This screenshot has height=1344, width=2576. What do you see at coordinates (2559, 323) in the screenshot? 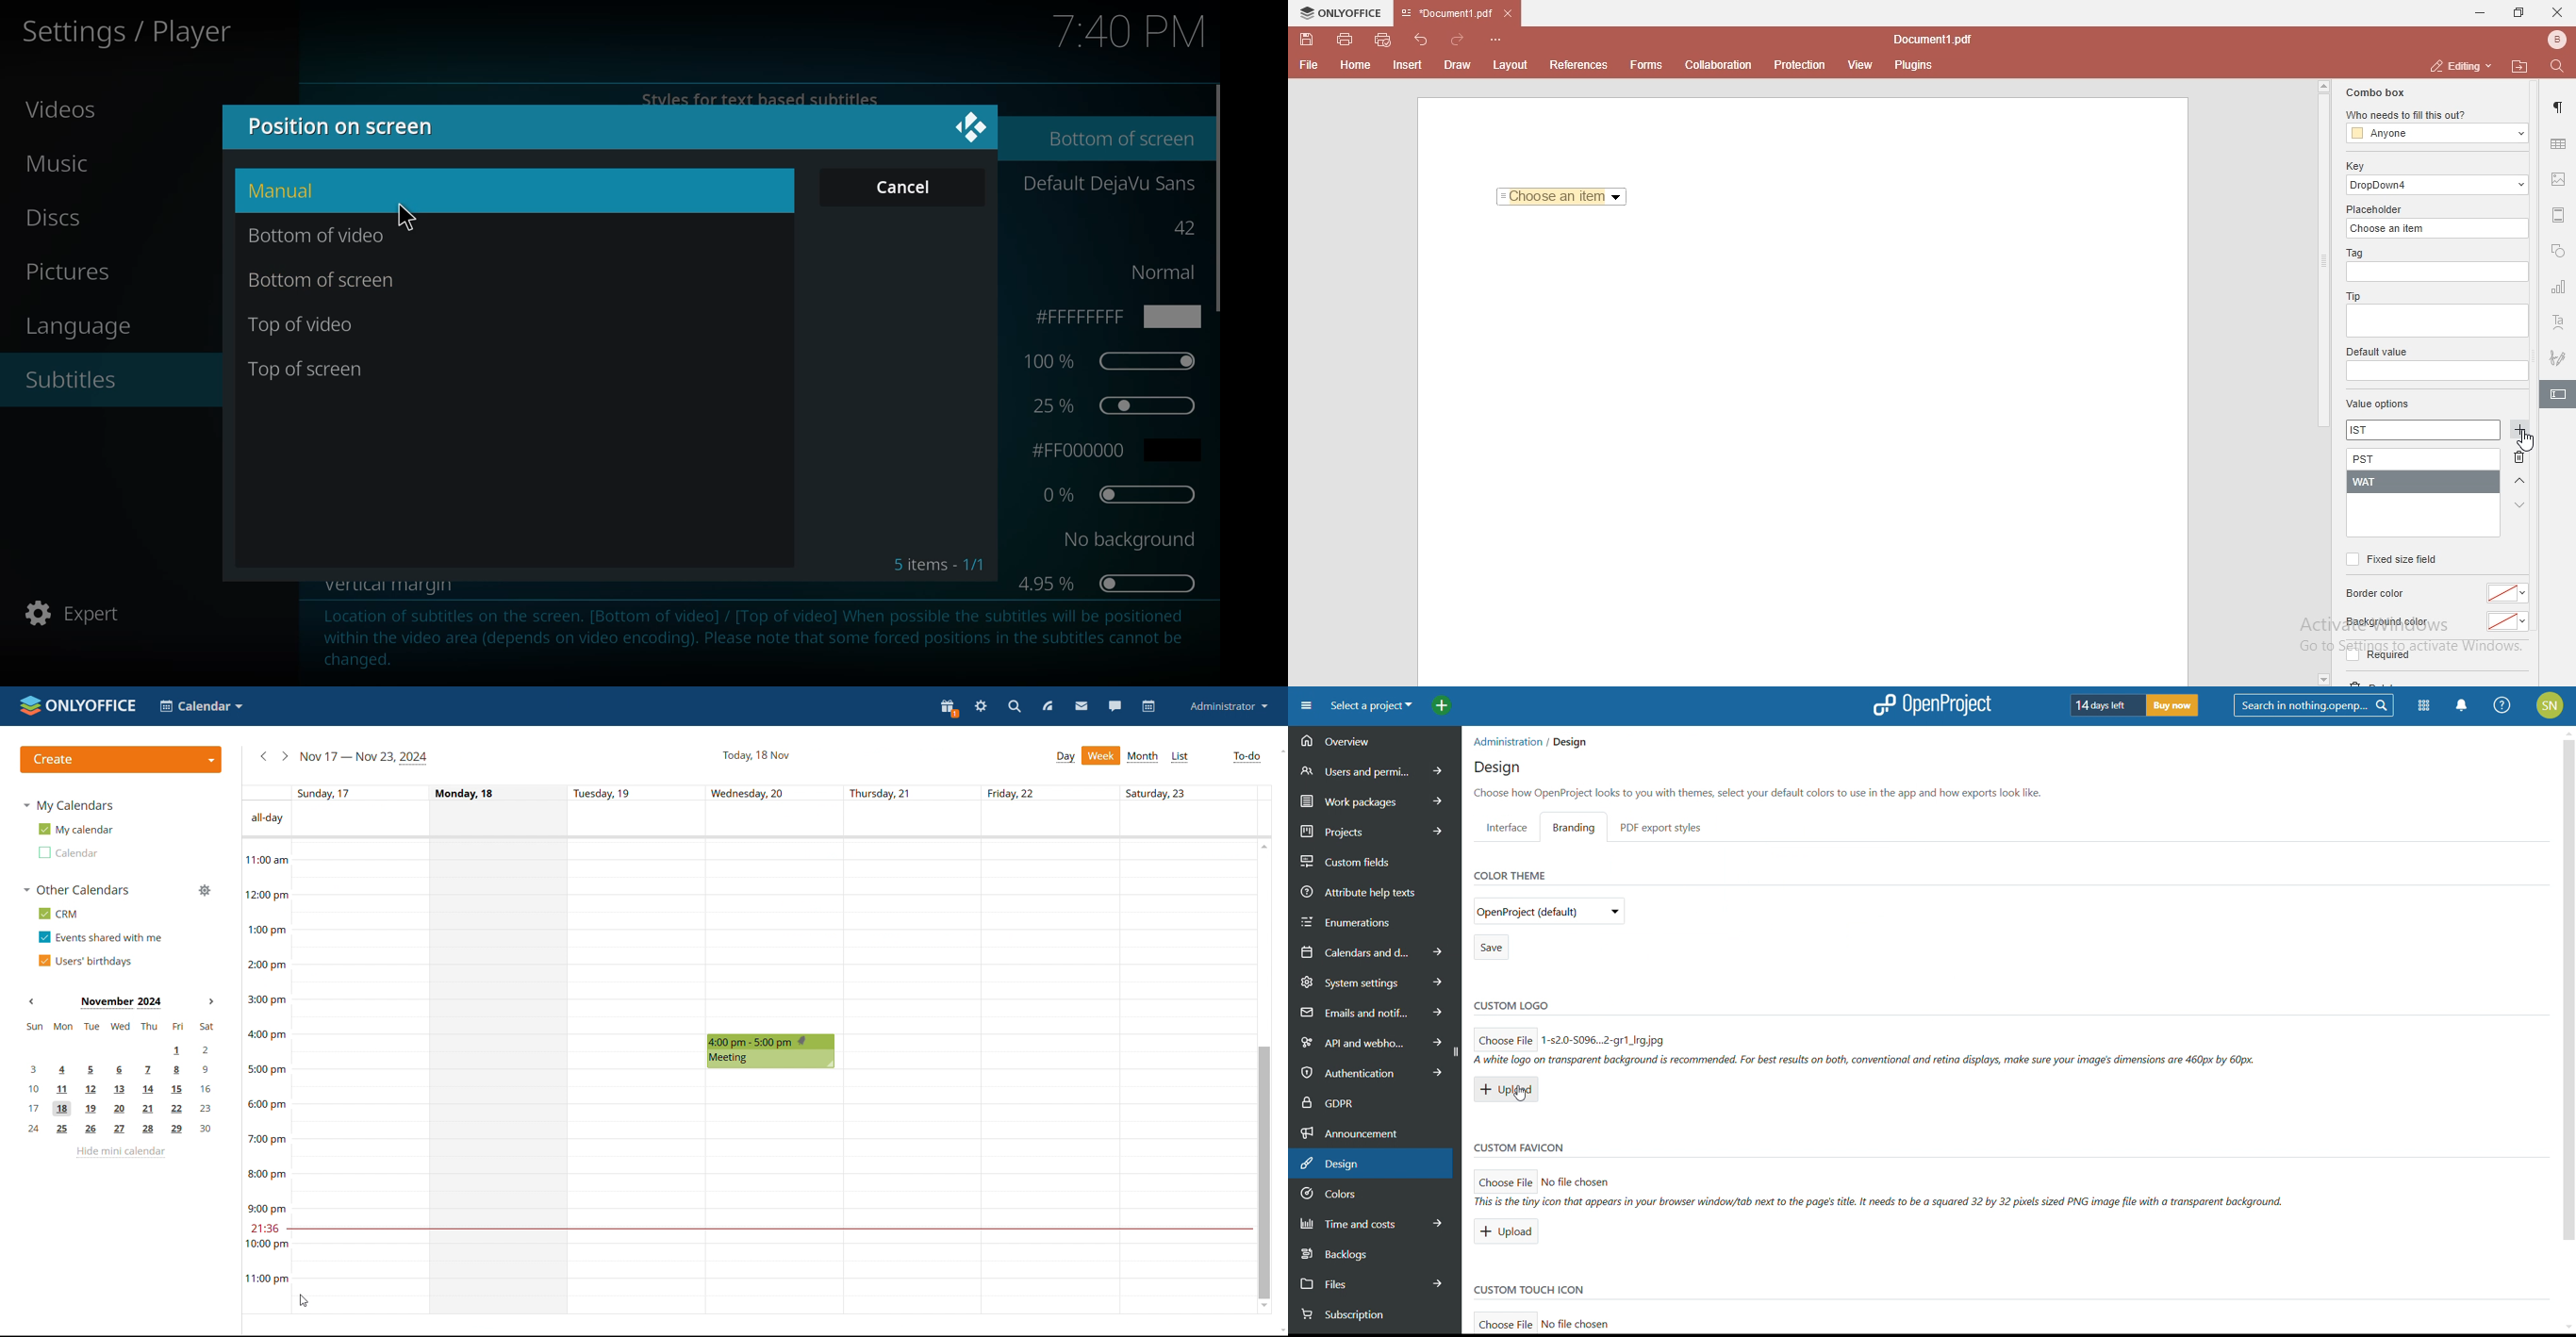
I see `text` at bounding box center [2559, 323].